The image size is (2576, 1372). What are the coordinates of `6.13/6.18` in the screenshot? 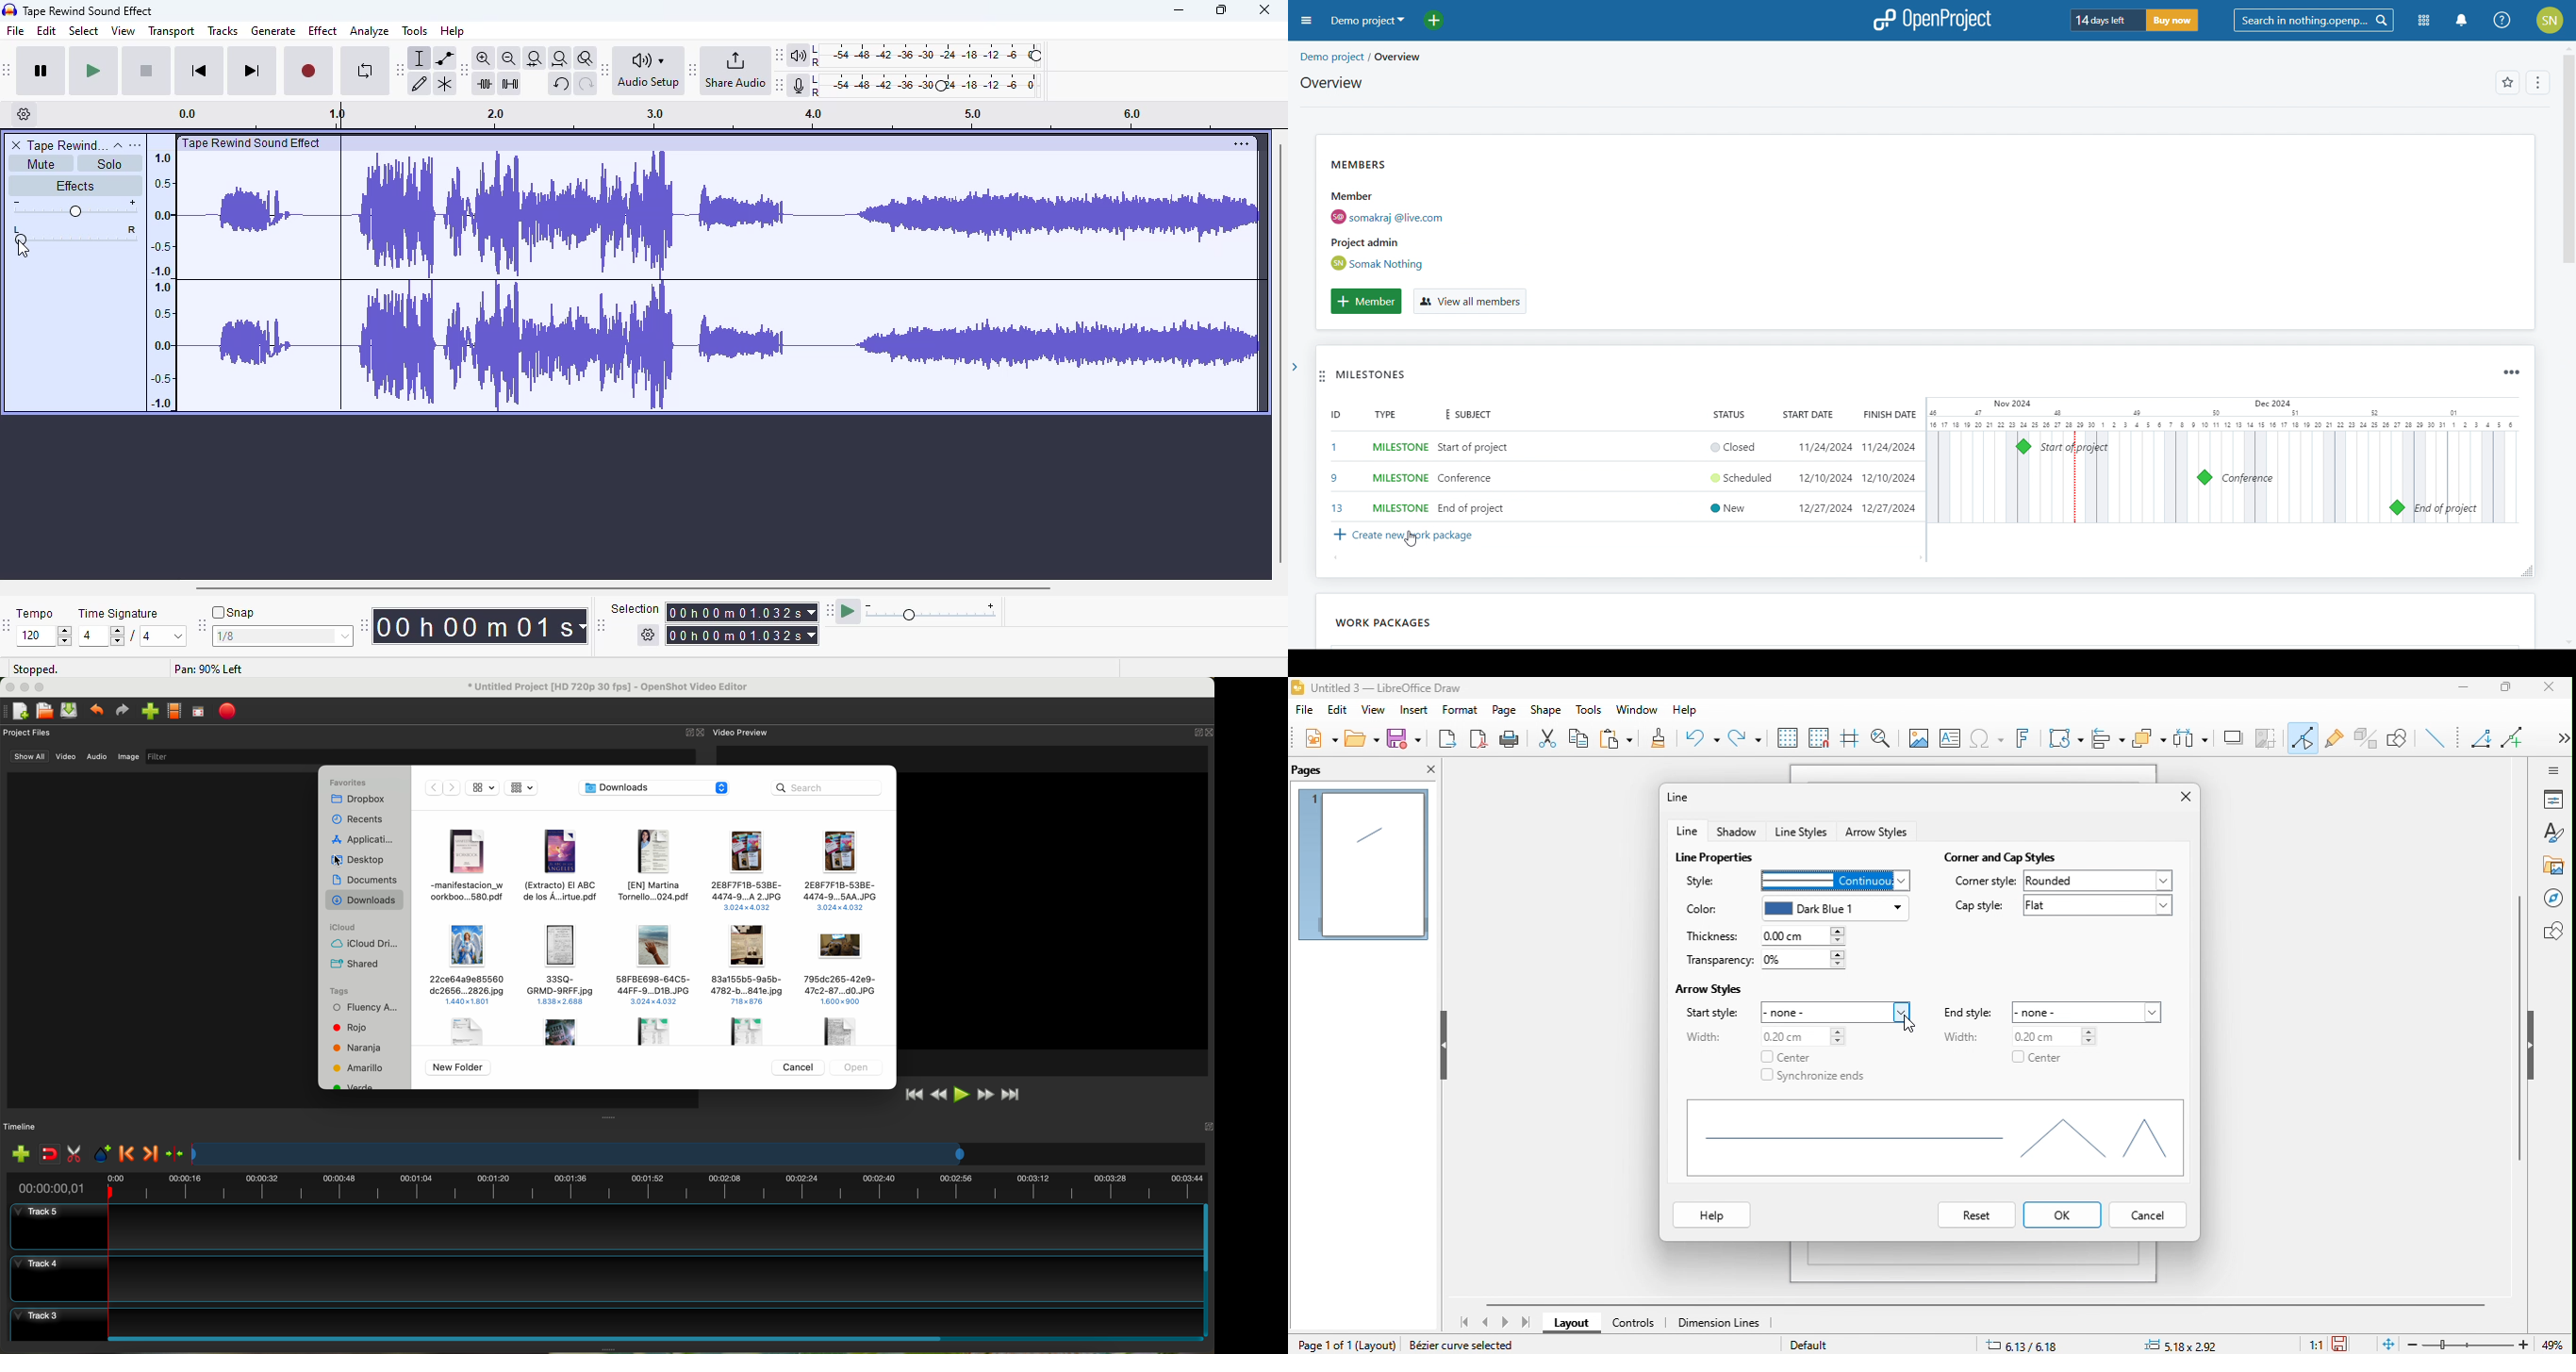 It's located at (2024, 1345).